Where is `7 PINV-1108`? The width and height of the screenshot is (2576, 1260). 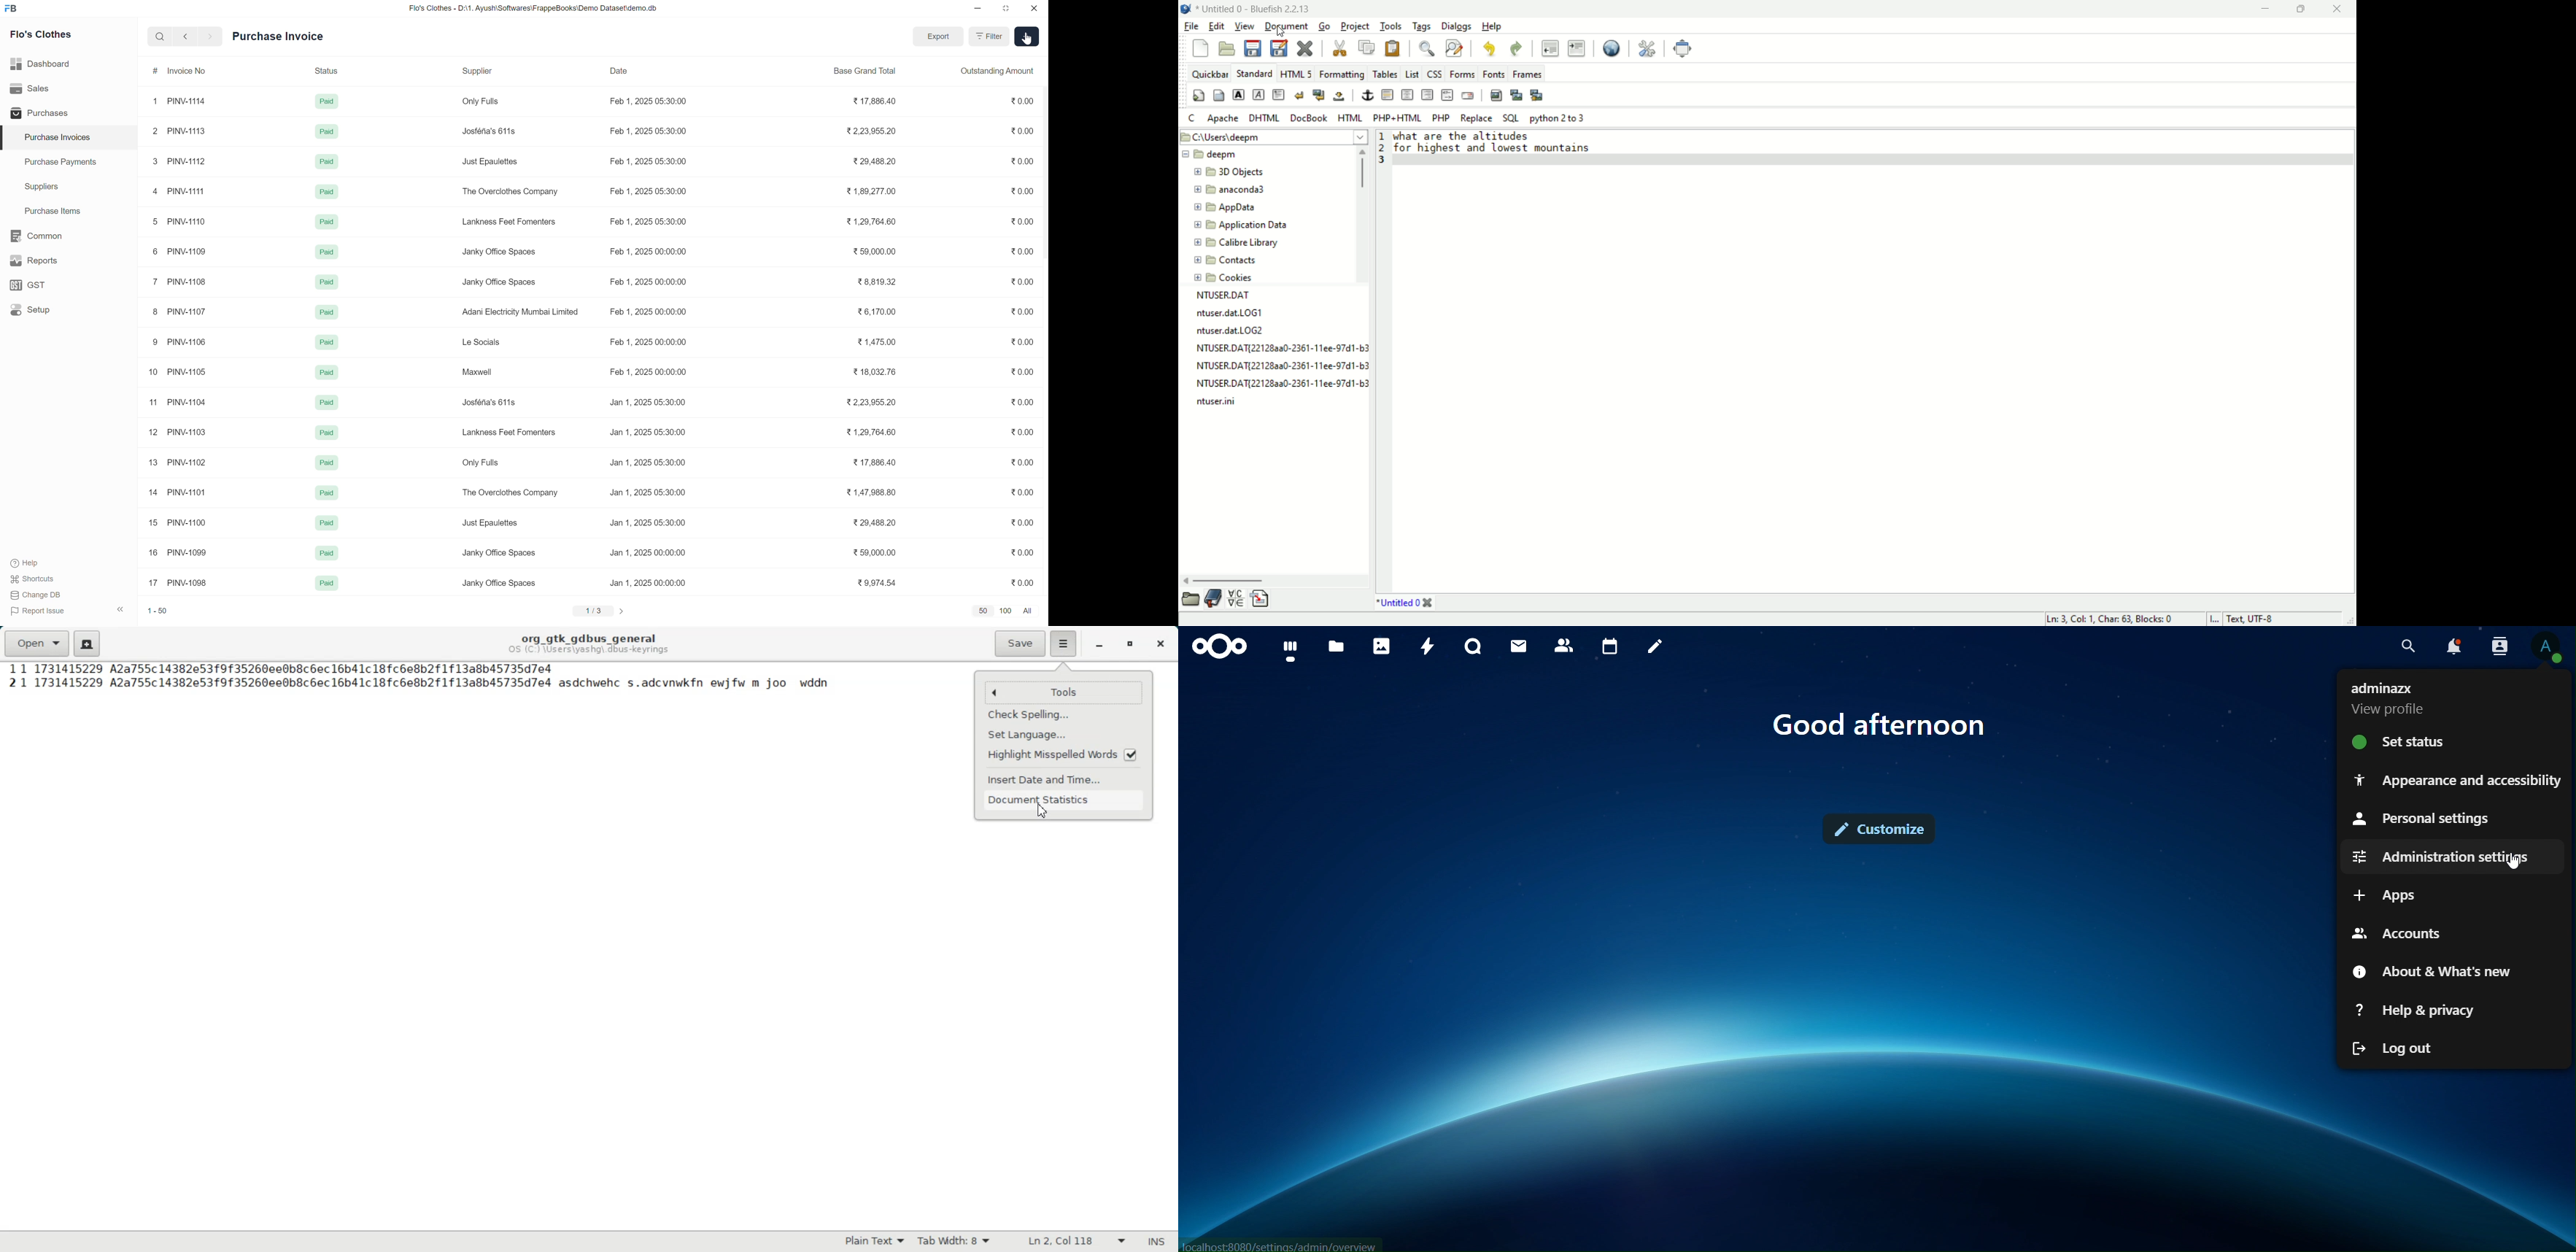 7 PINV-1108 is located at coordinates (179, 282).